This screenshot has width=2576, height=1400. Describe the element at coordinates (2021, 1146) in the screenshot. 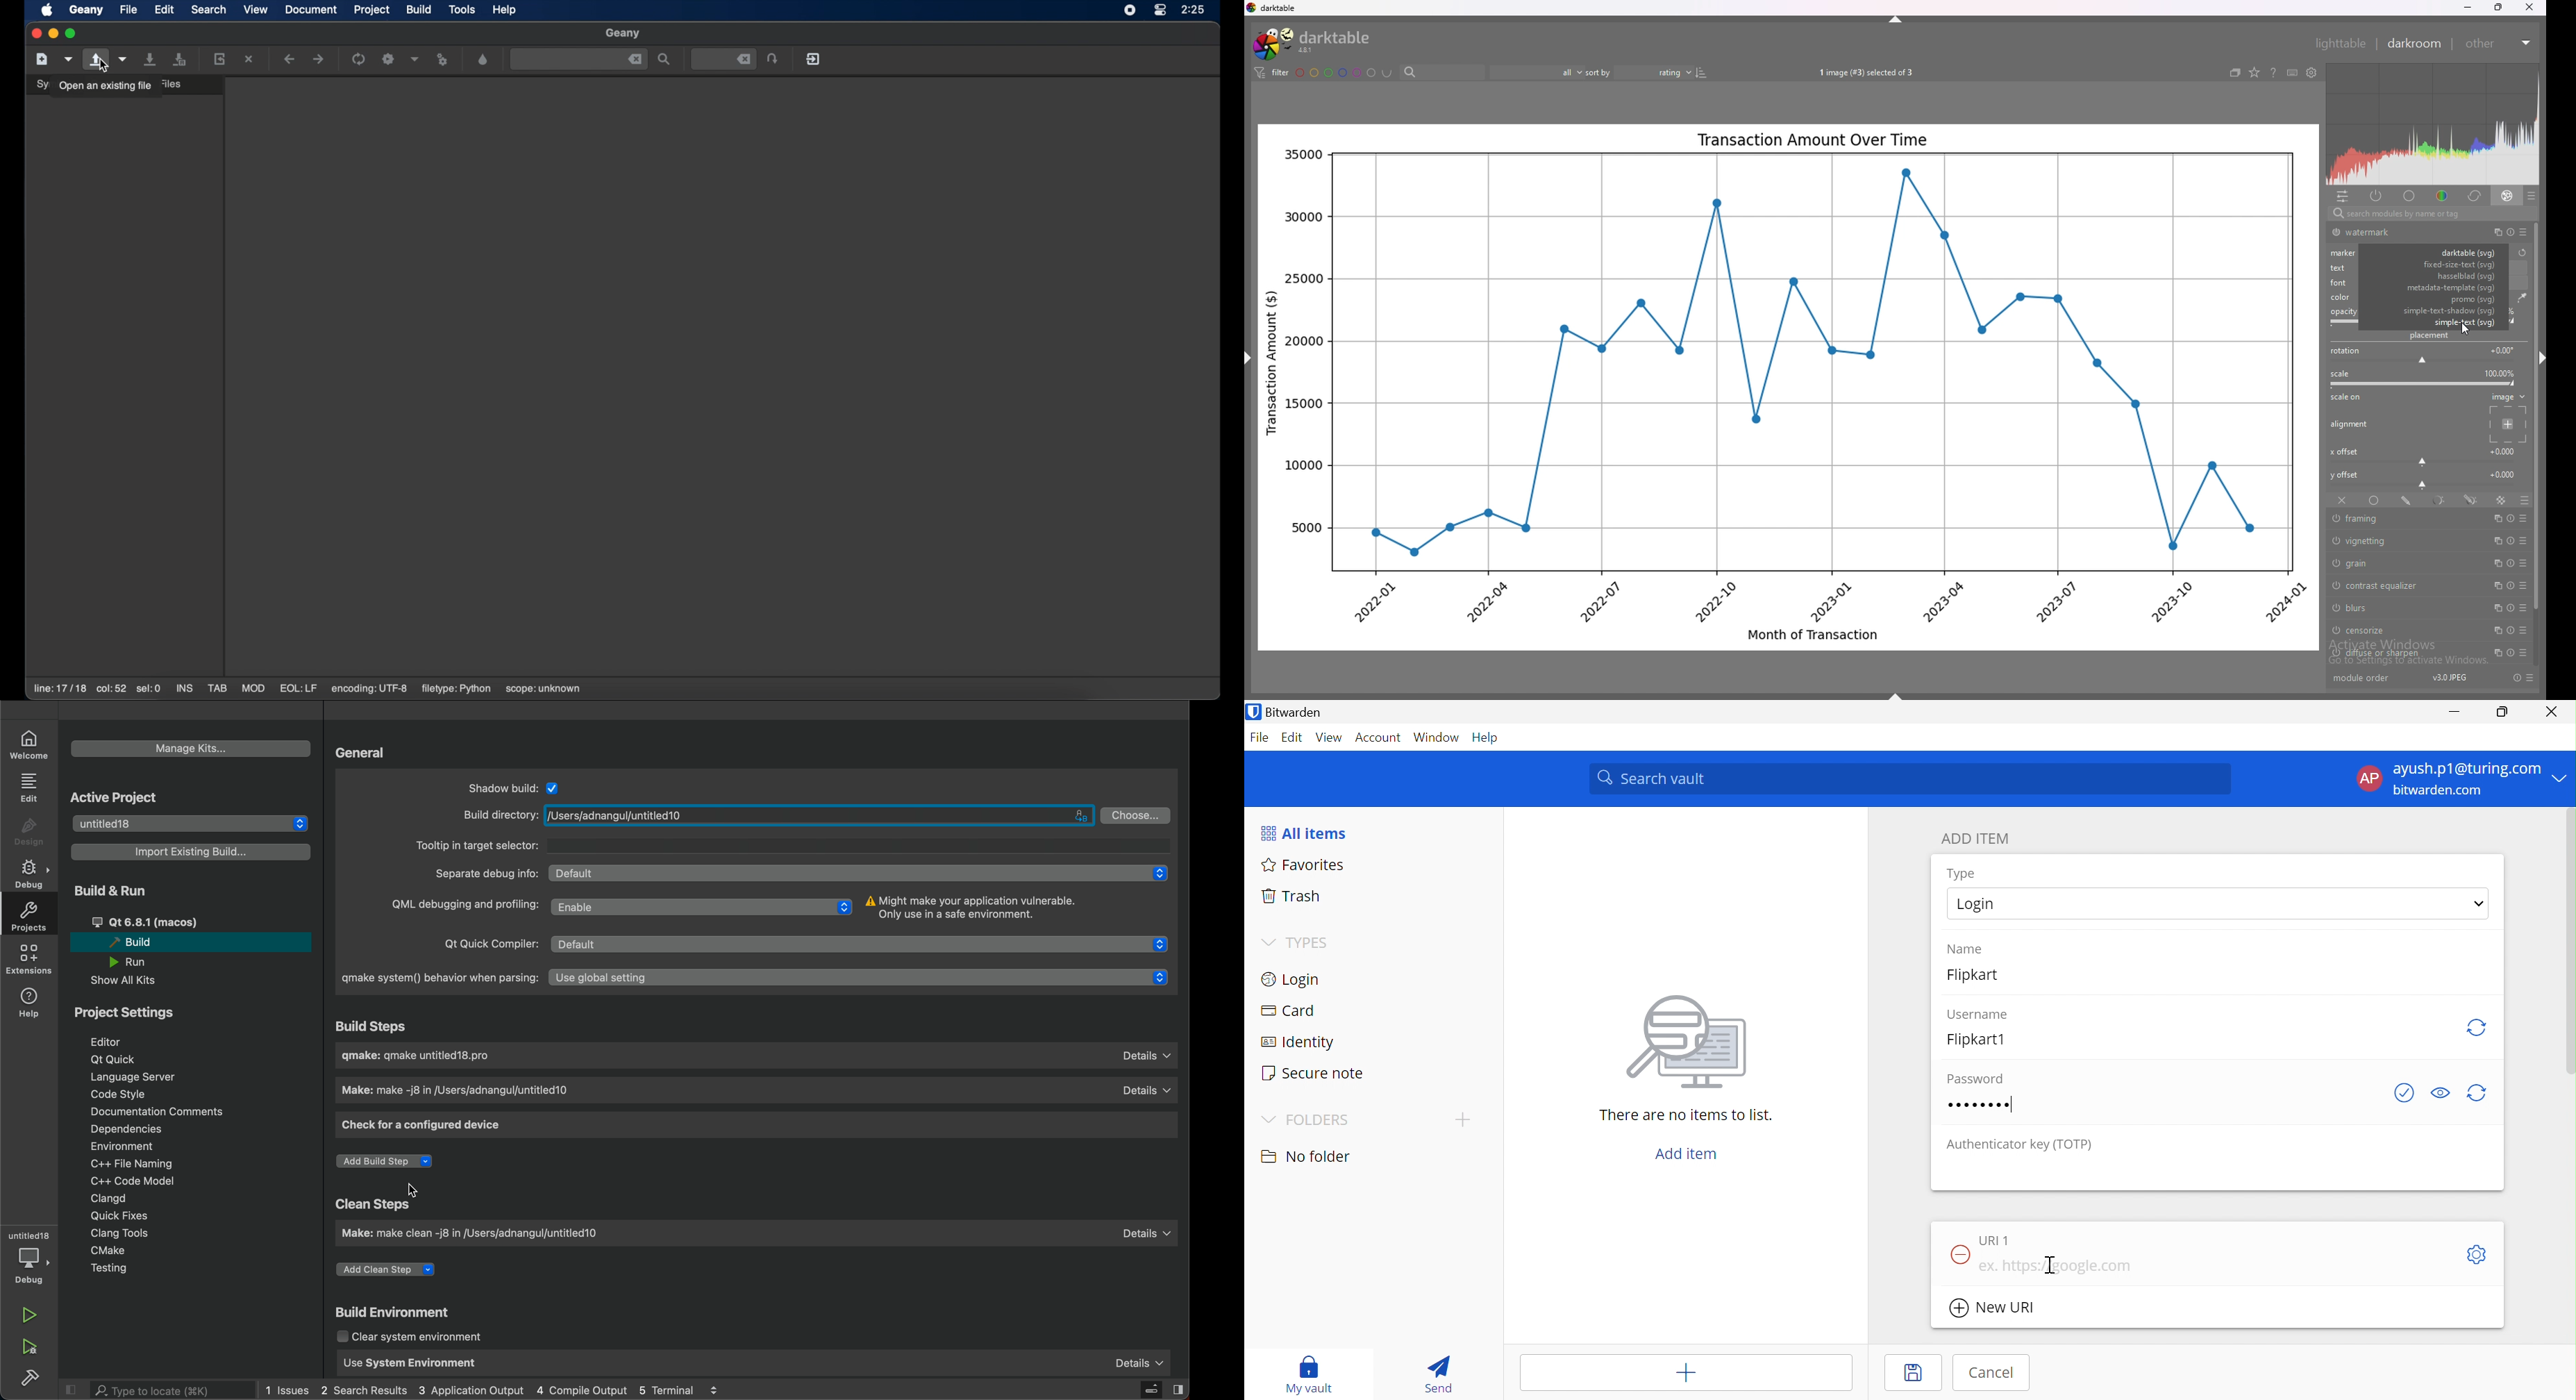

I see `Authenticator key (TOTP)` at that location.